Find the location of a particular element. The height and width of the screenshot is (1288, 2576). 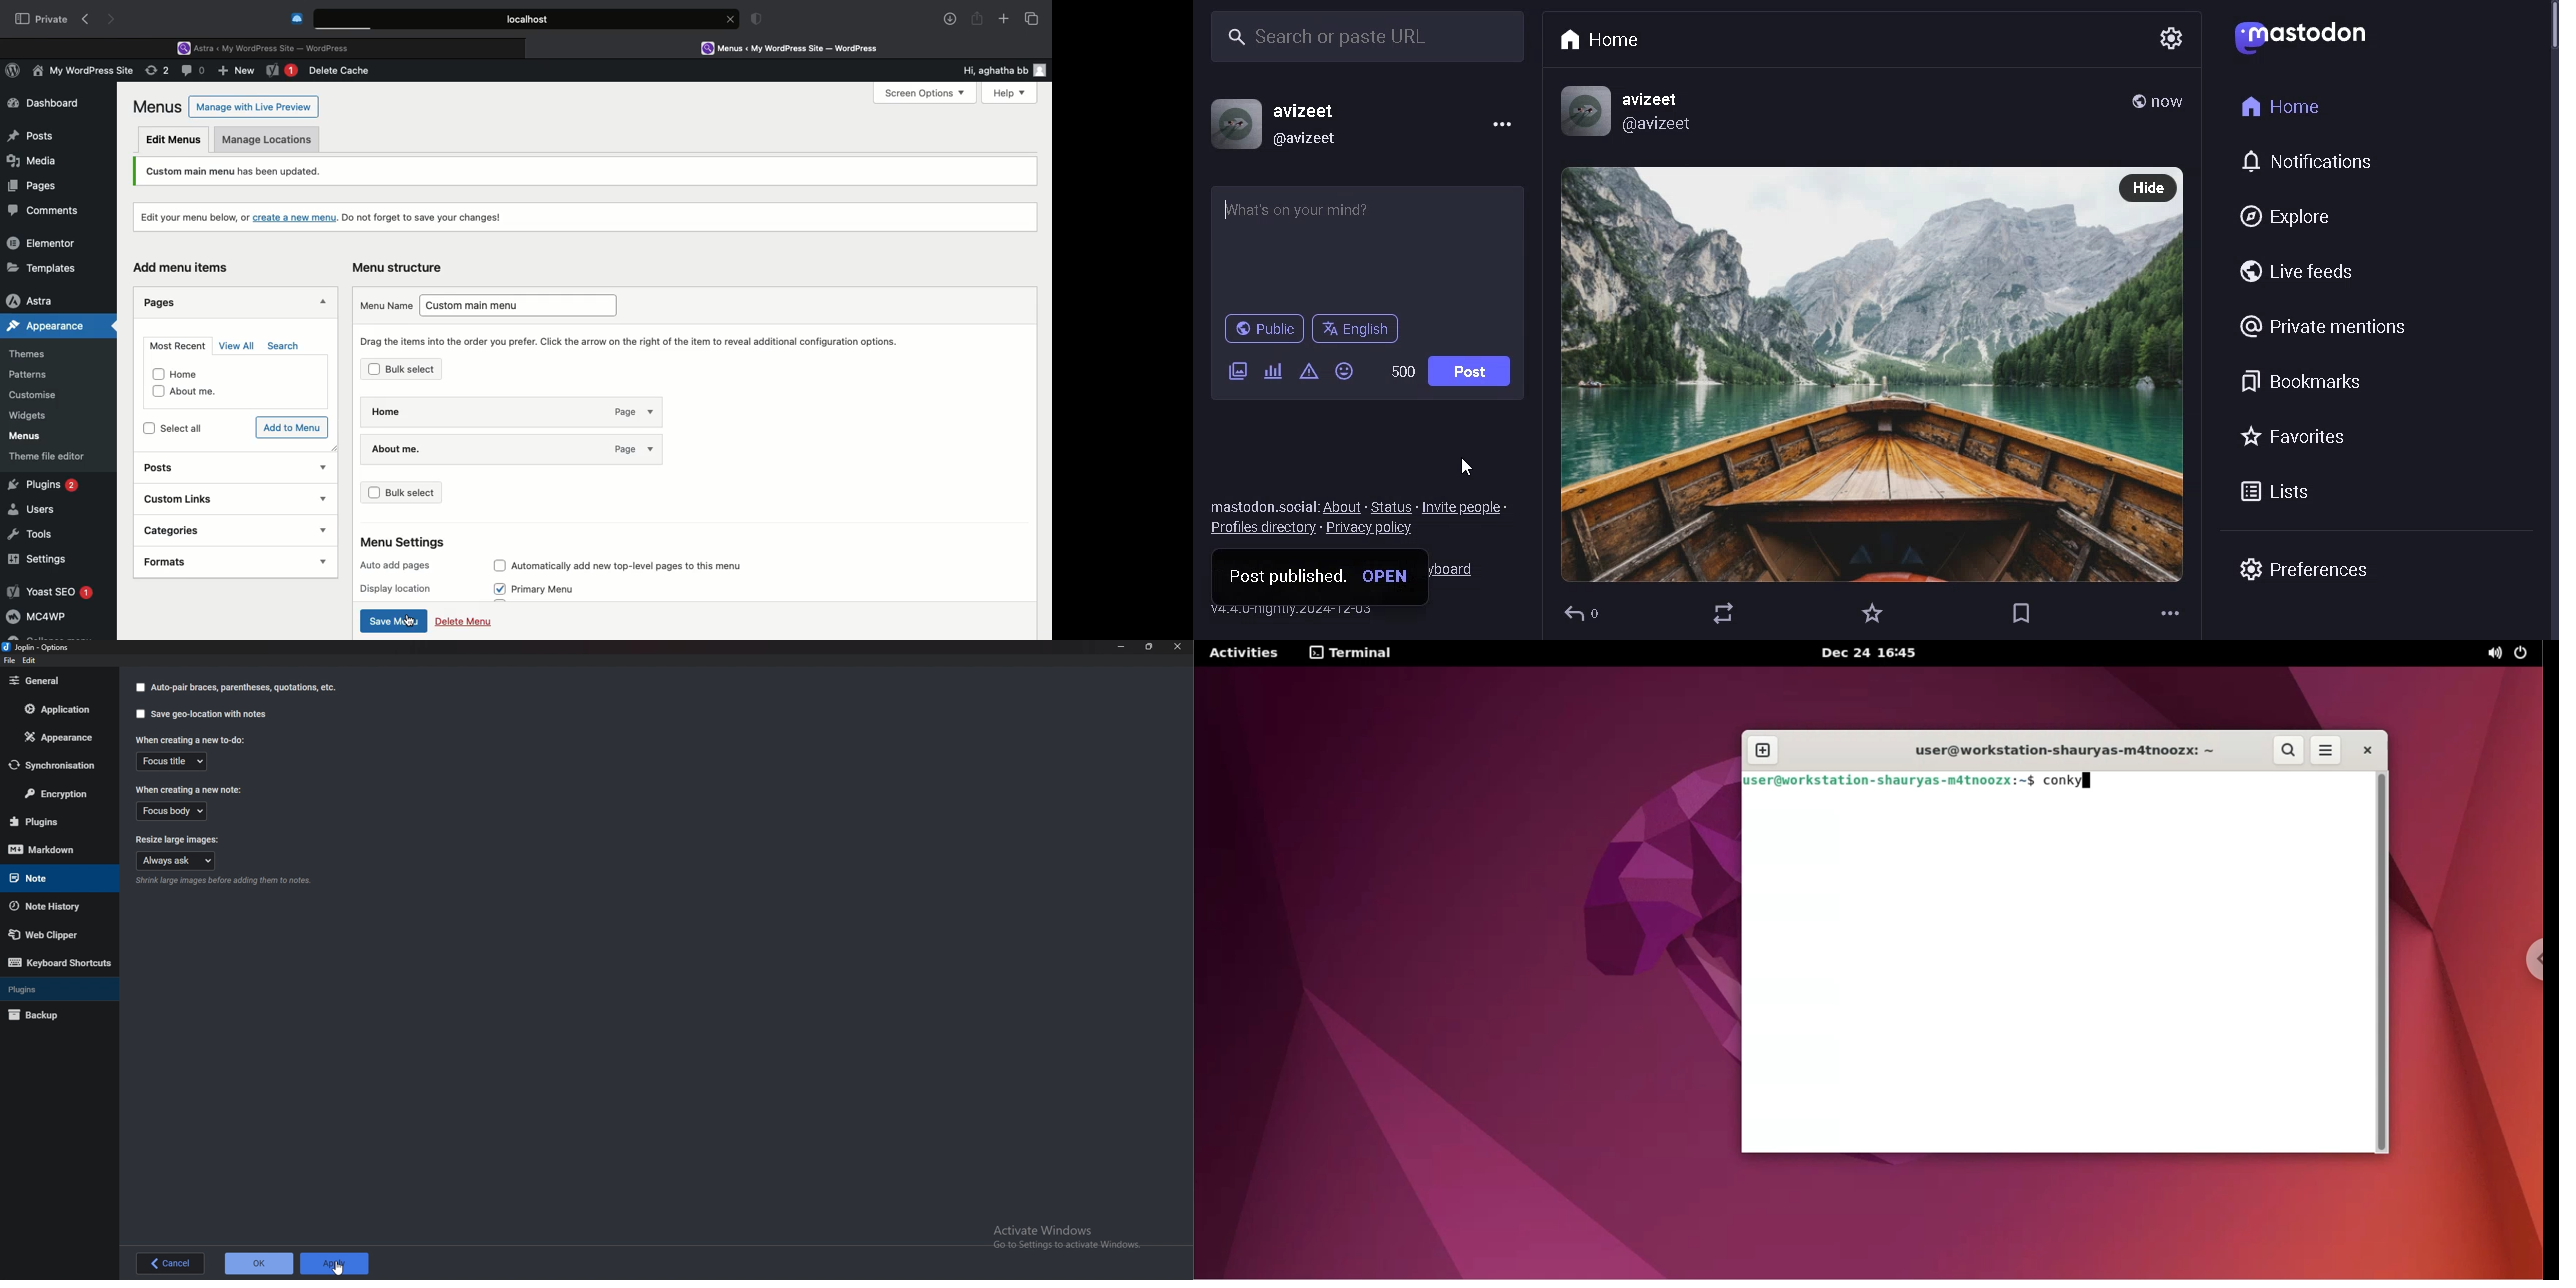

Back is located at coordinates (88, 20).